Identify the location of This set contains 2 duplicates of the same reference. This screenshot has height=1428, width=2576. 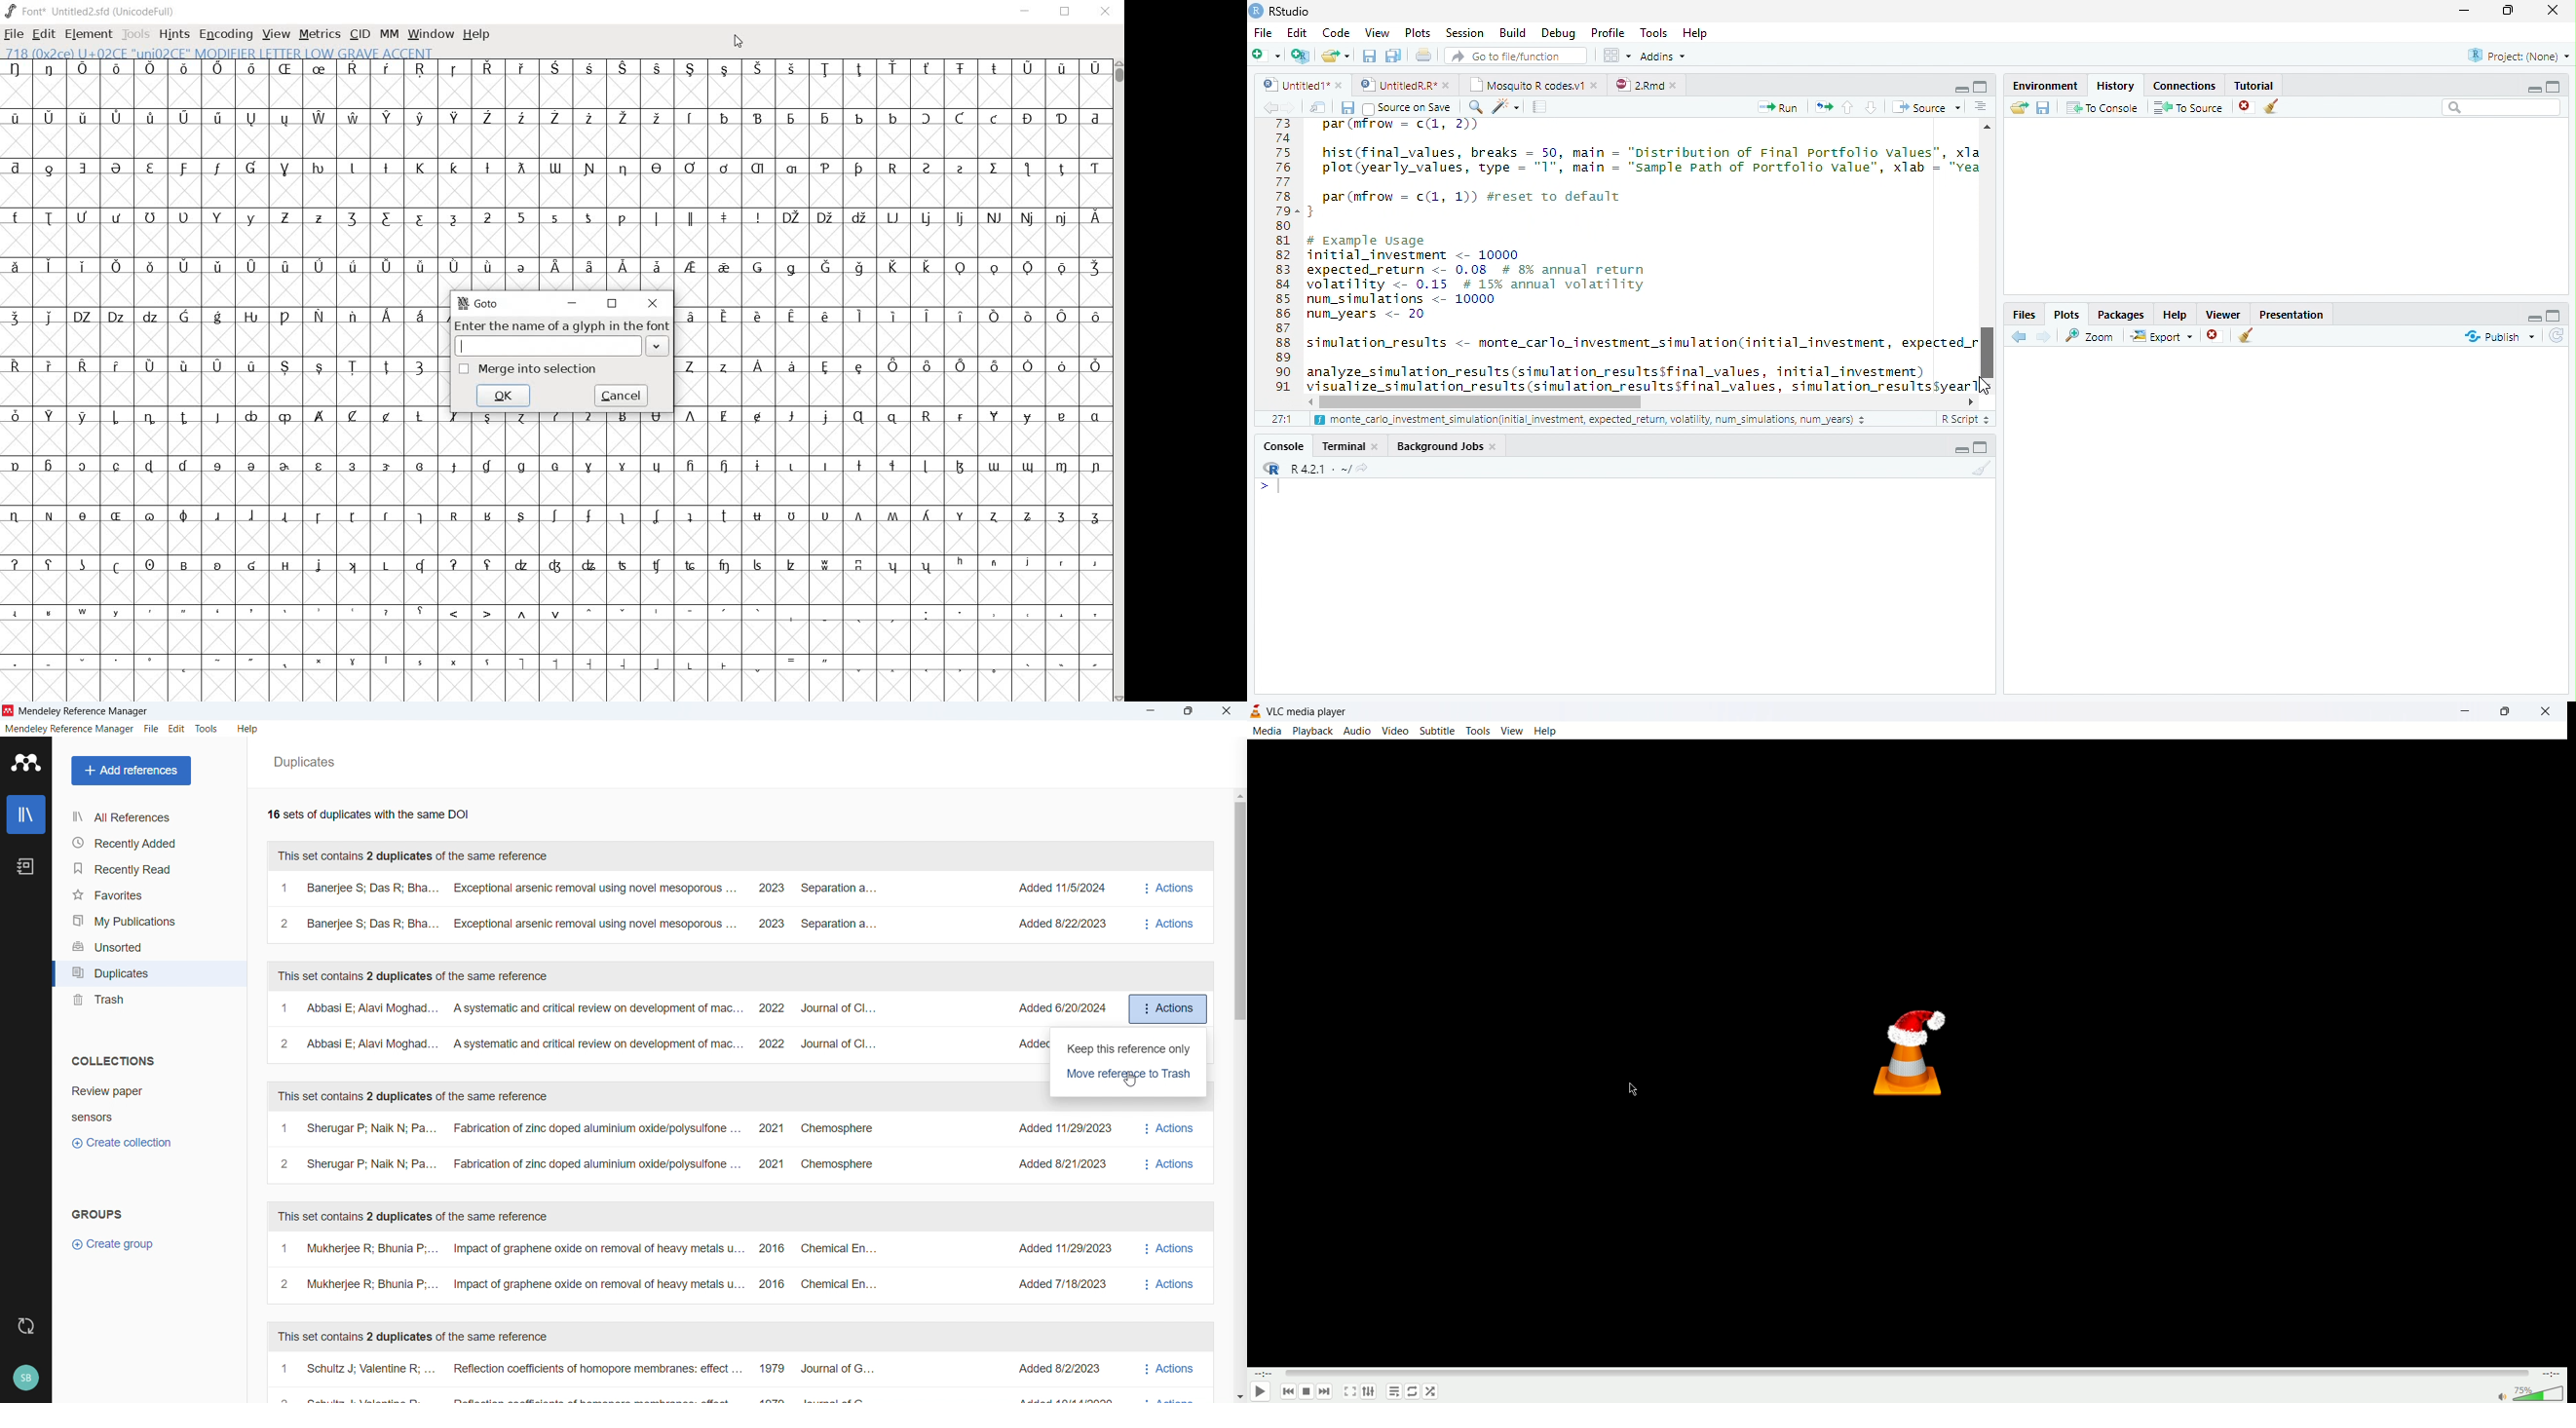
(416, 1098).